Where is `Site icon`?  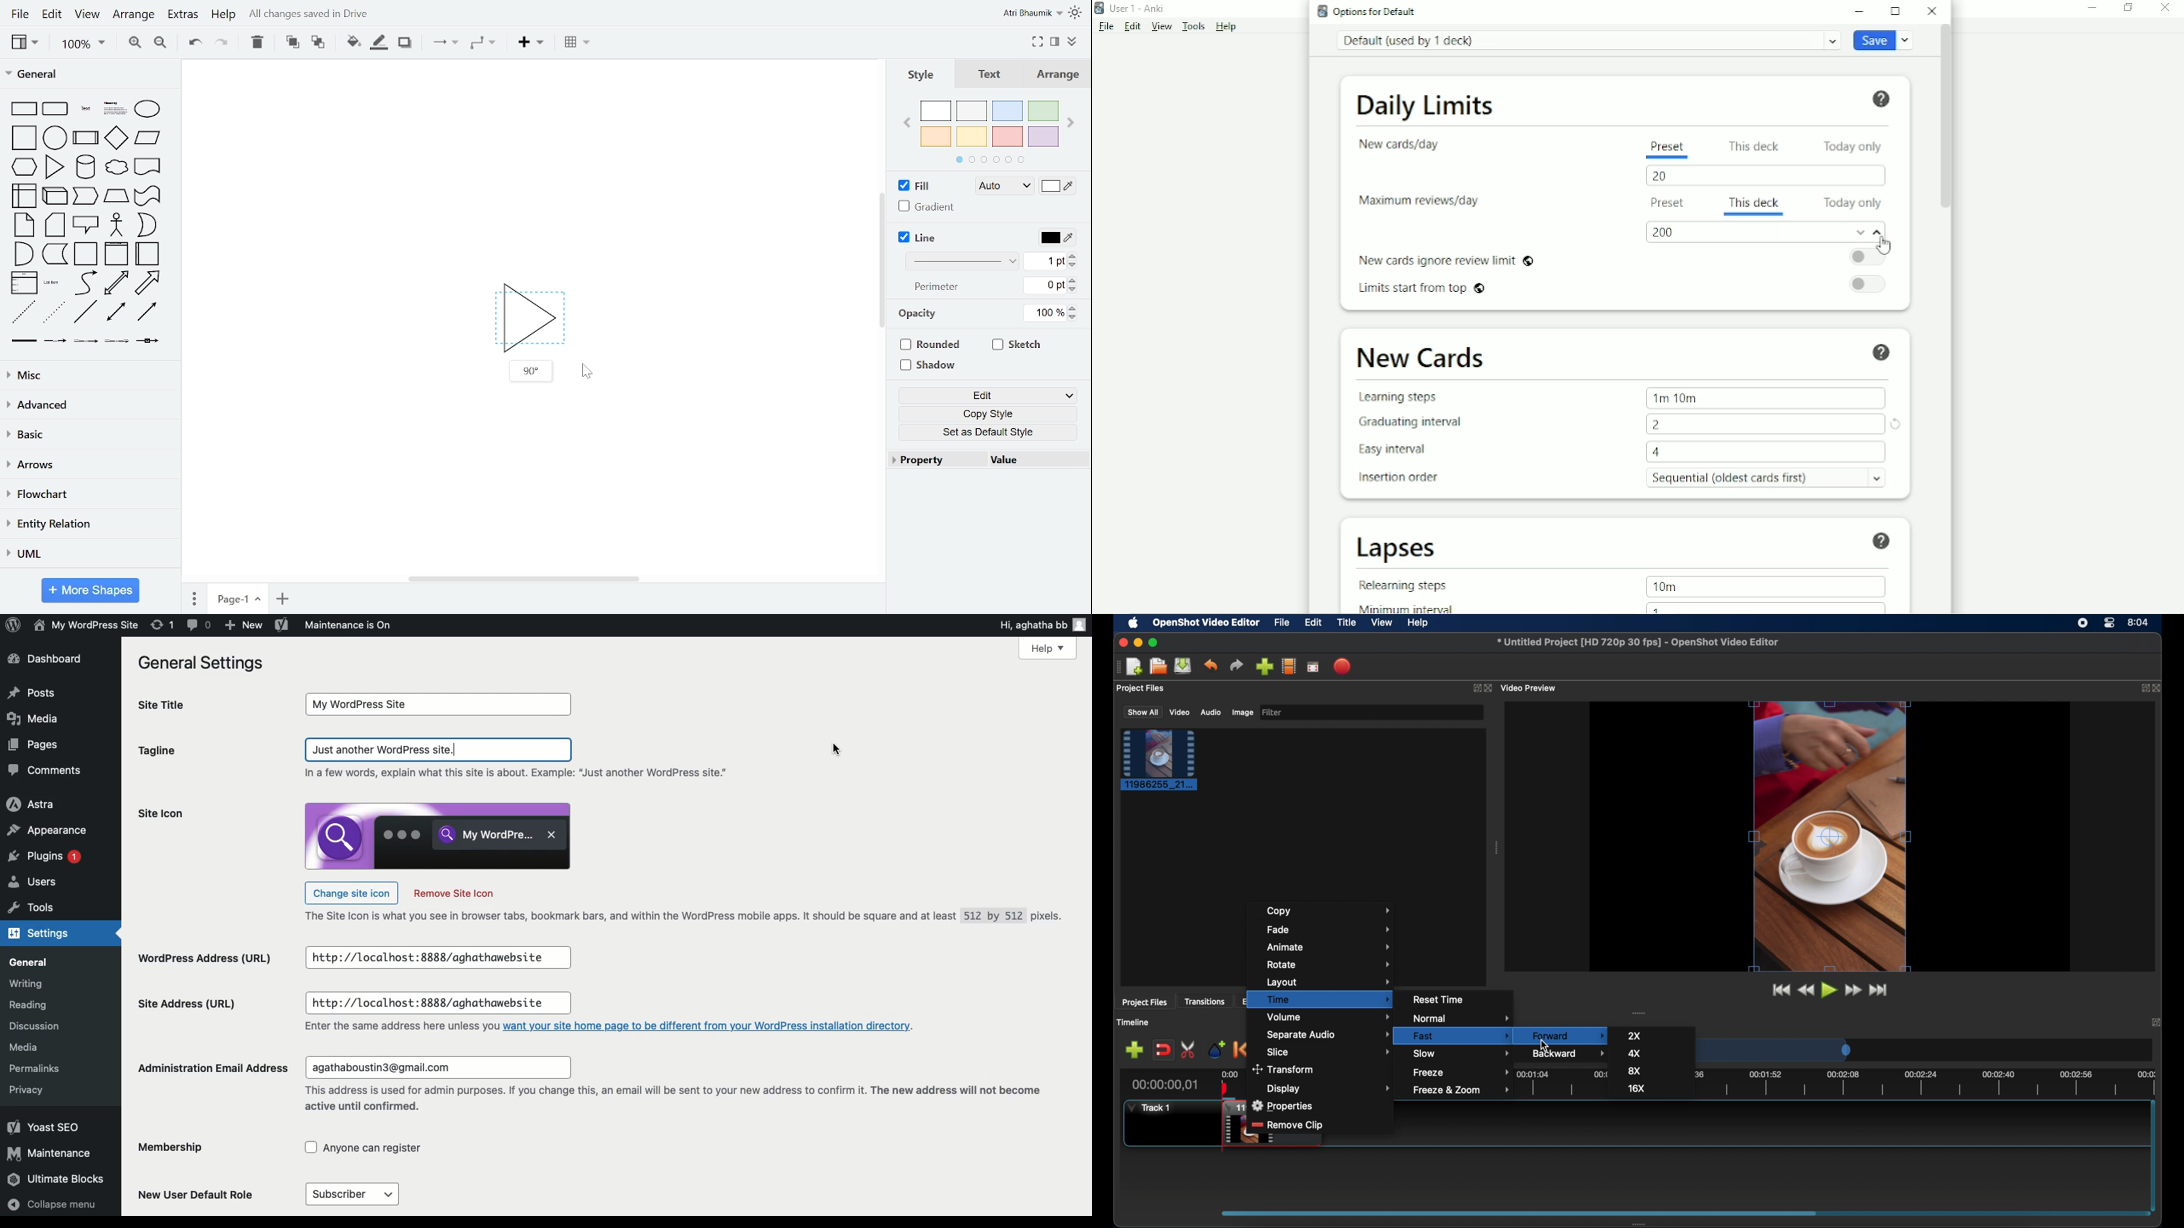 Site icon is located at coordinates (161, 813).